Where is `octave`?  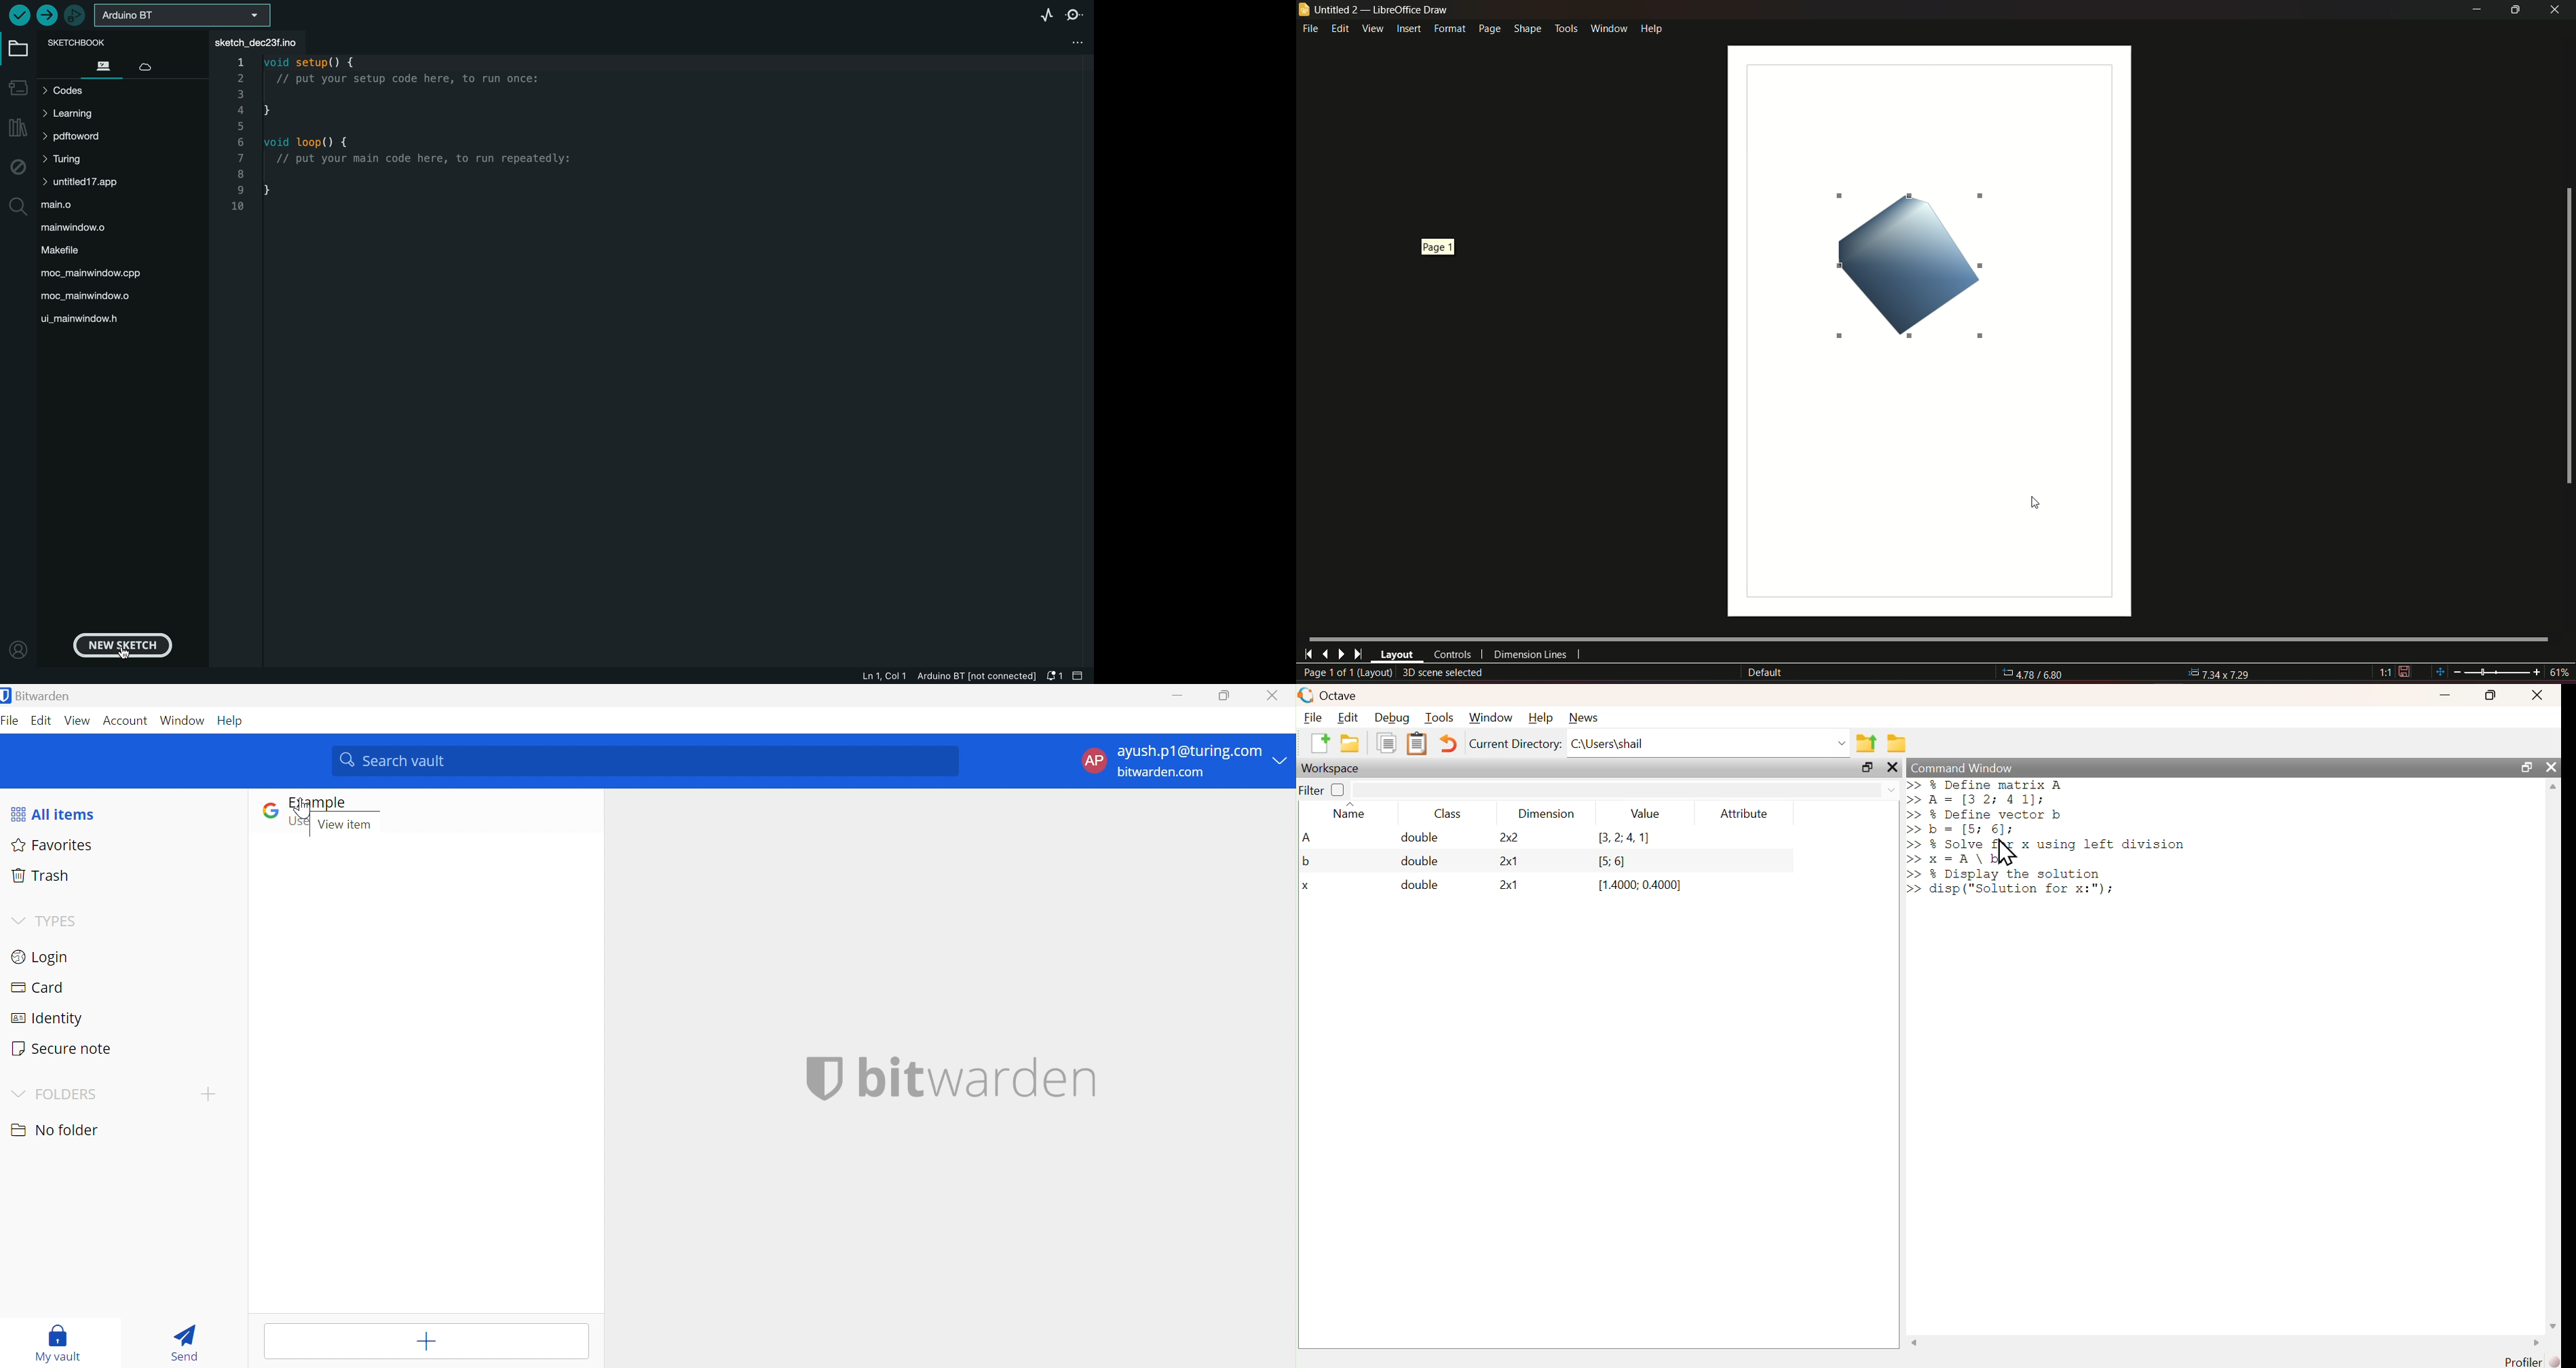 octave is located at coordinates (1330, 695).